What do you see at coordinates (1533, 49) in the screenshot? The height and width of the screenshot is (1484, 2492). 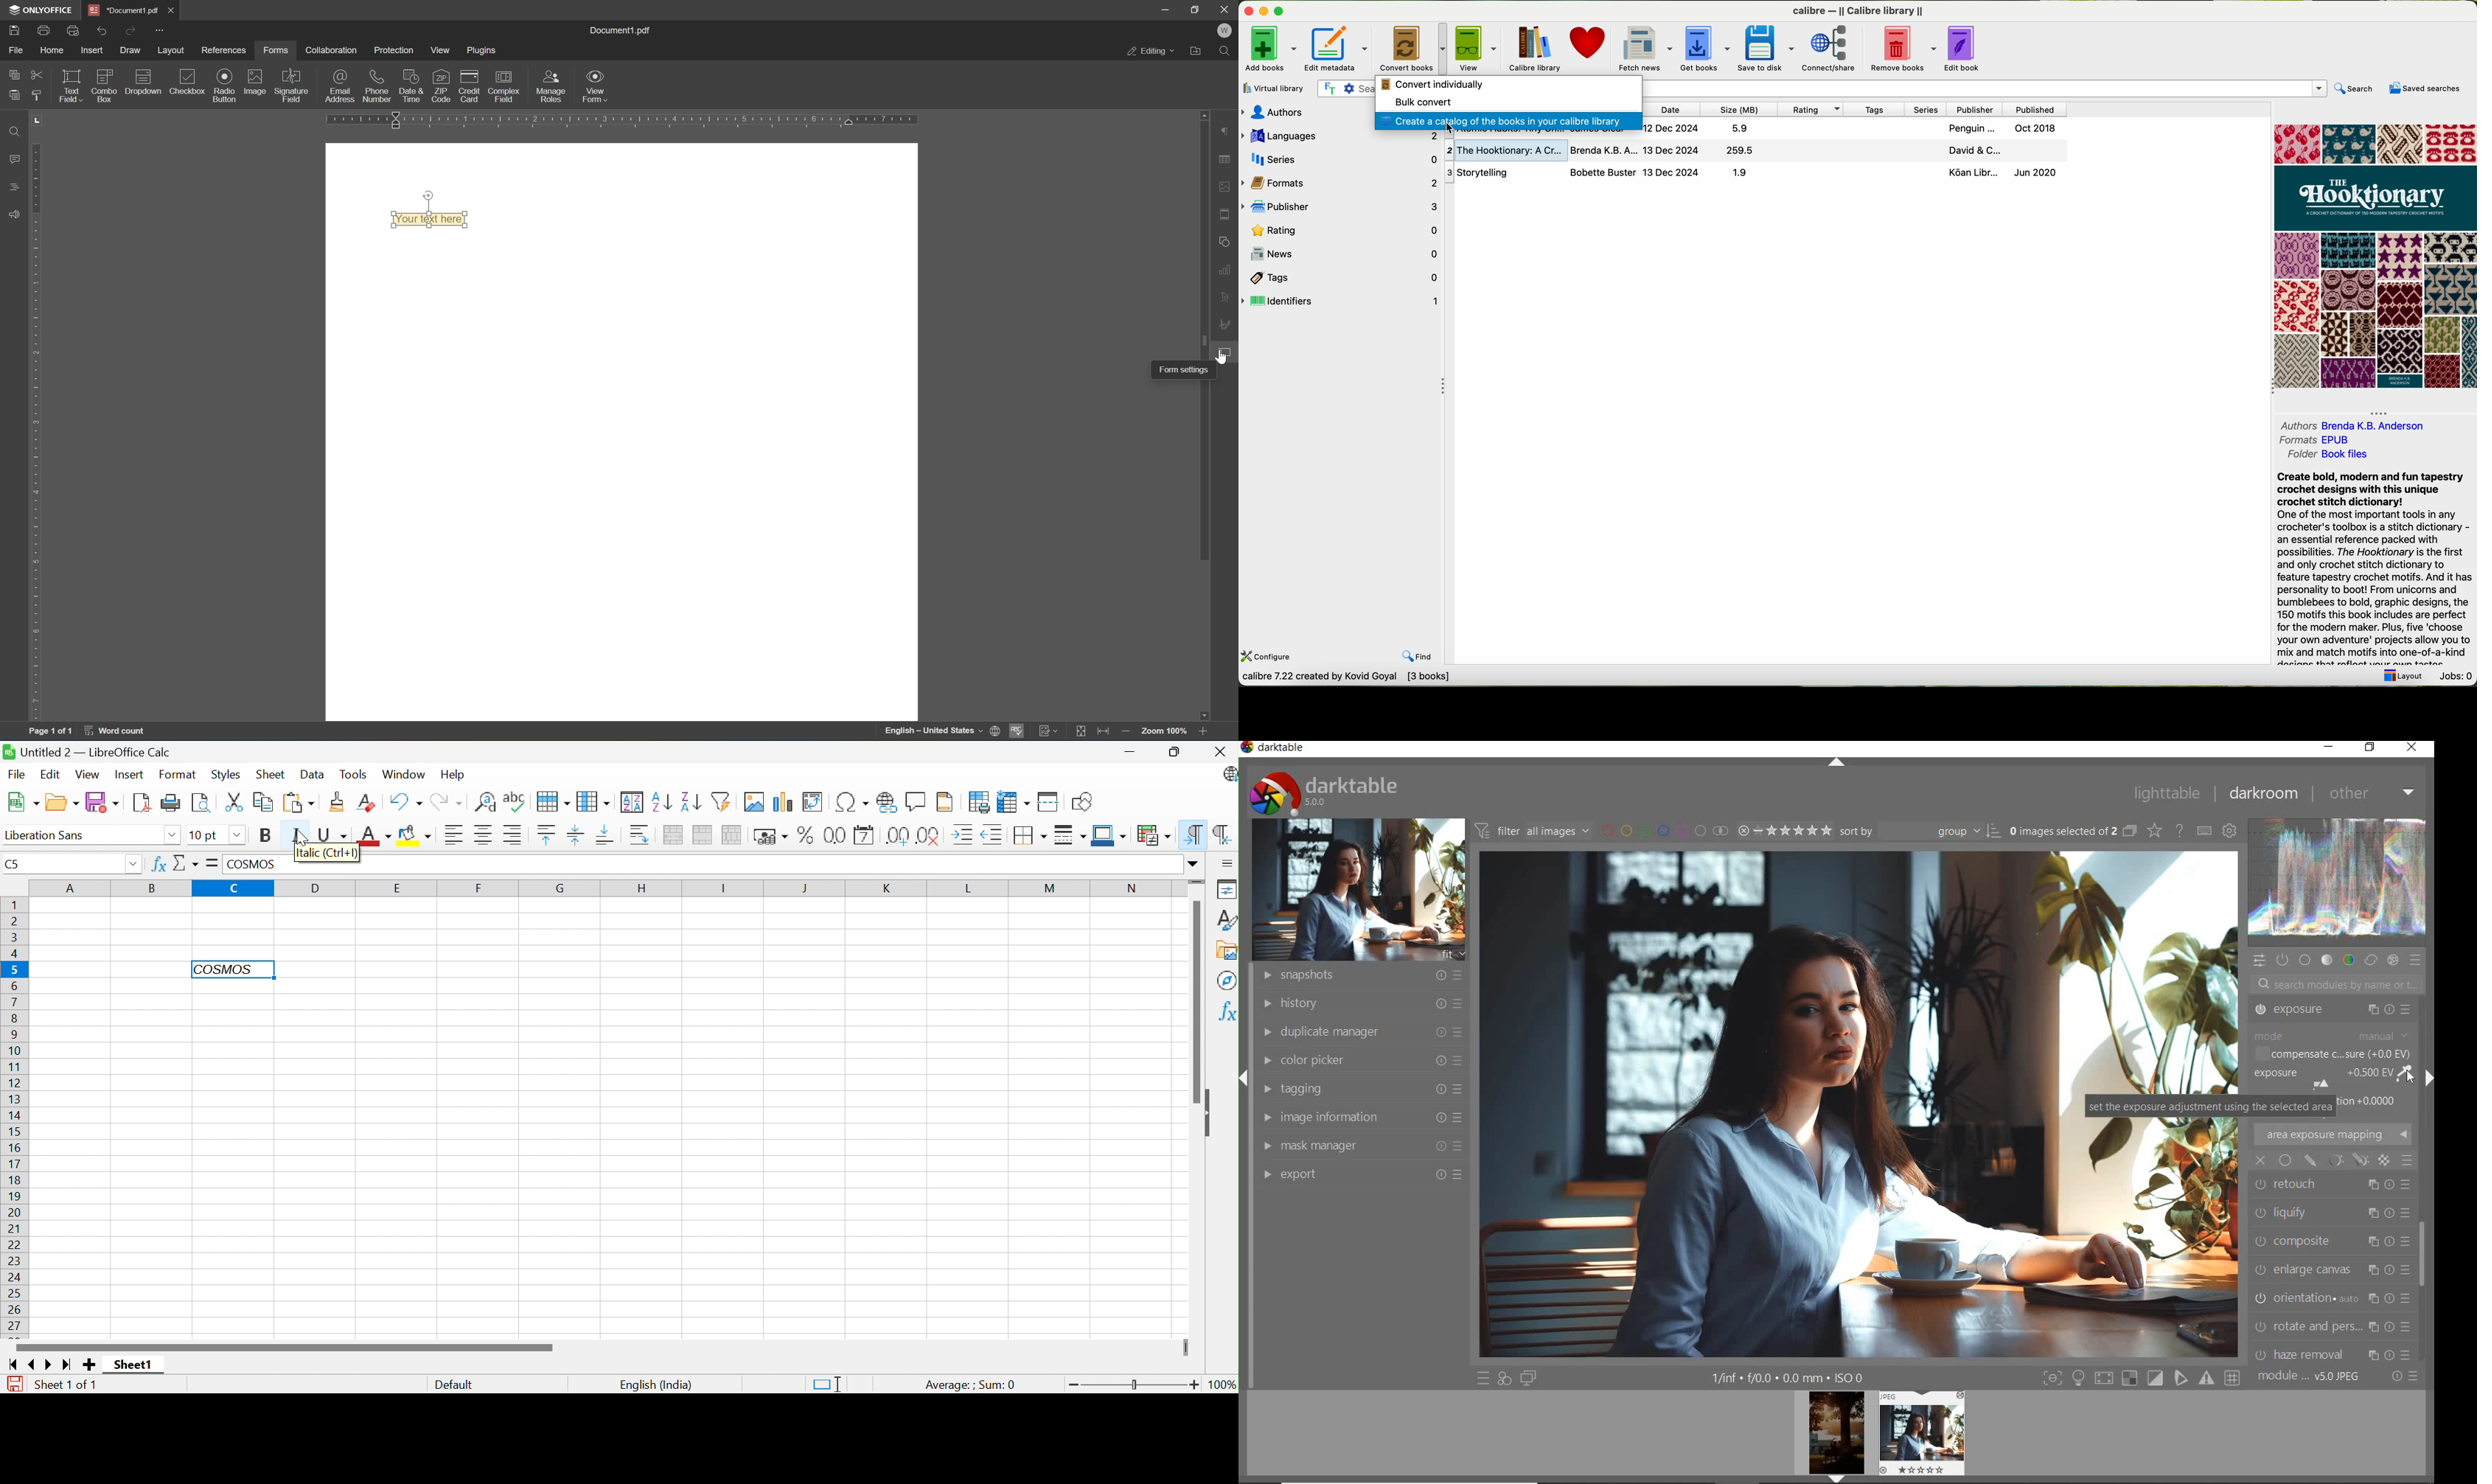 I see `Calibre library` at bounding box center [1533, 49].